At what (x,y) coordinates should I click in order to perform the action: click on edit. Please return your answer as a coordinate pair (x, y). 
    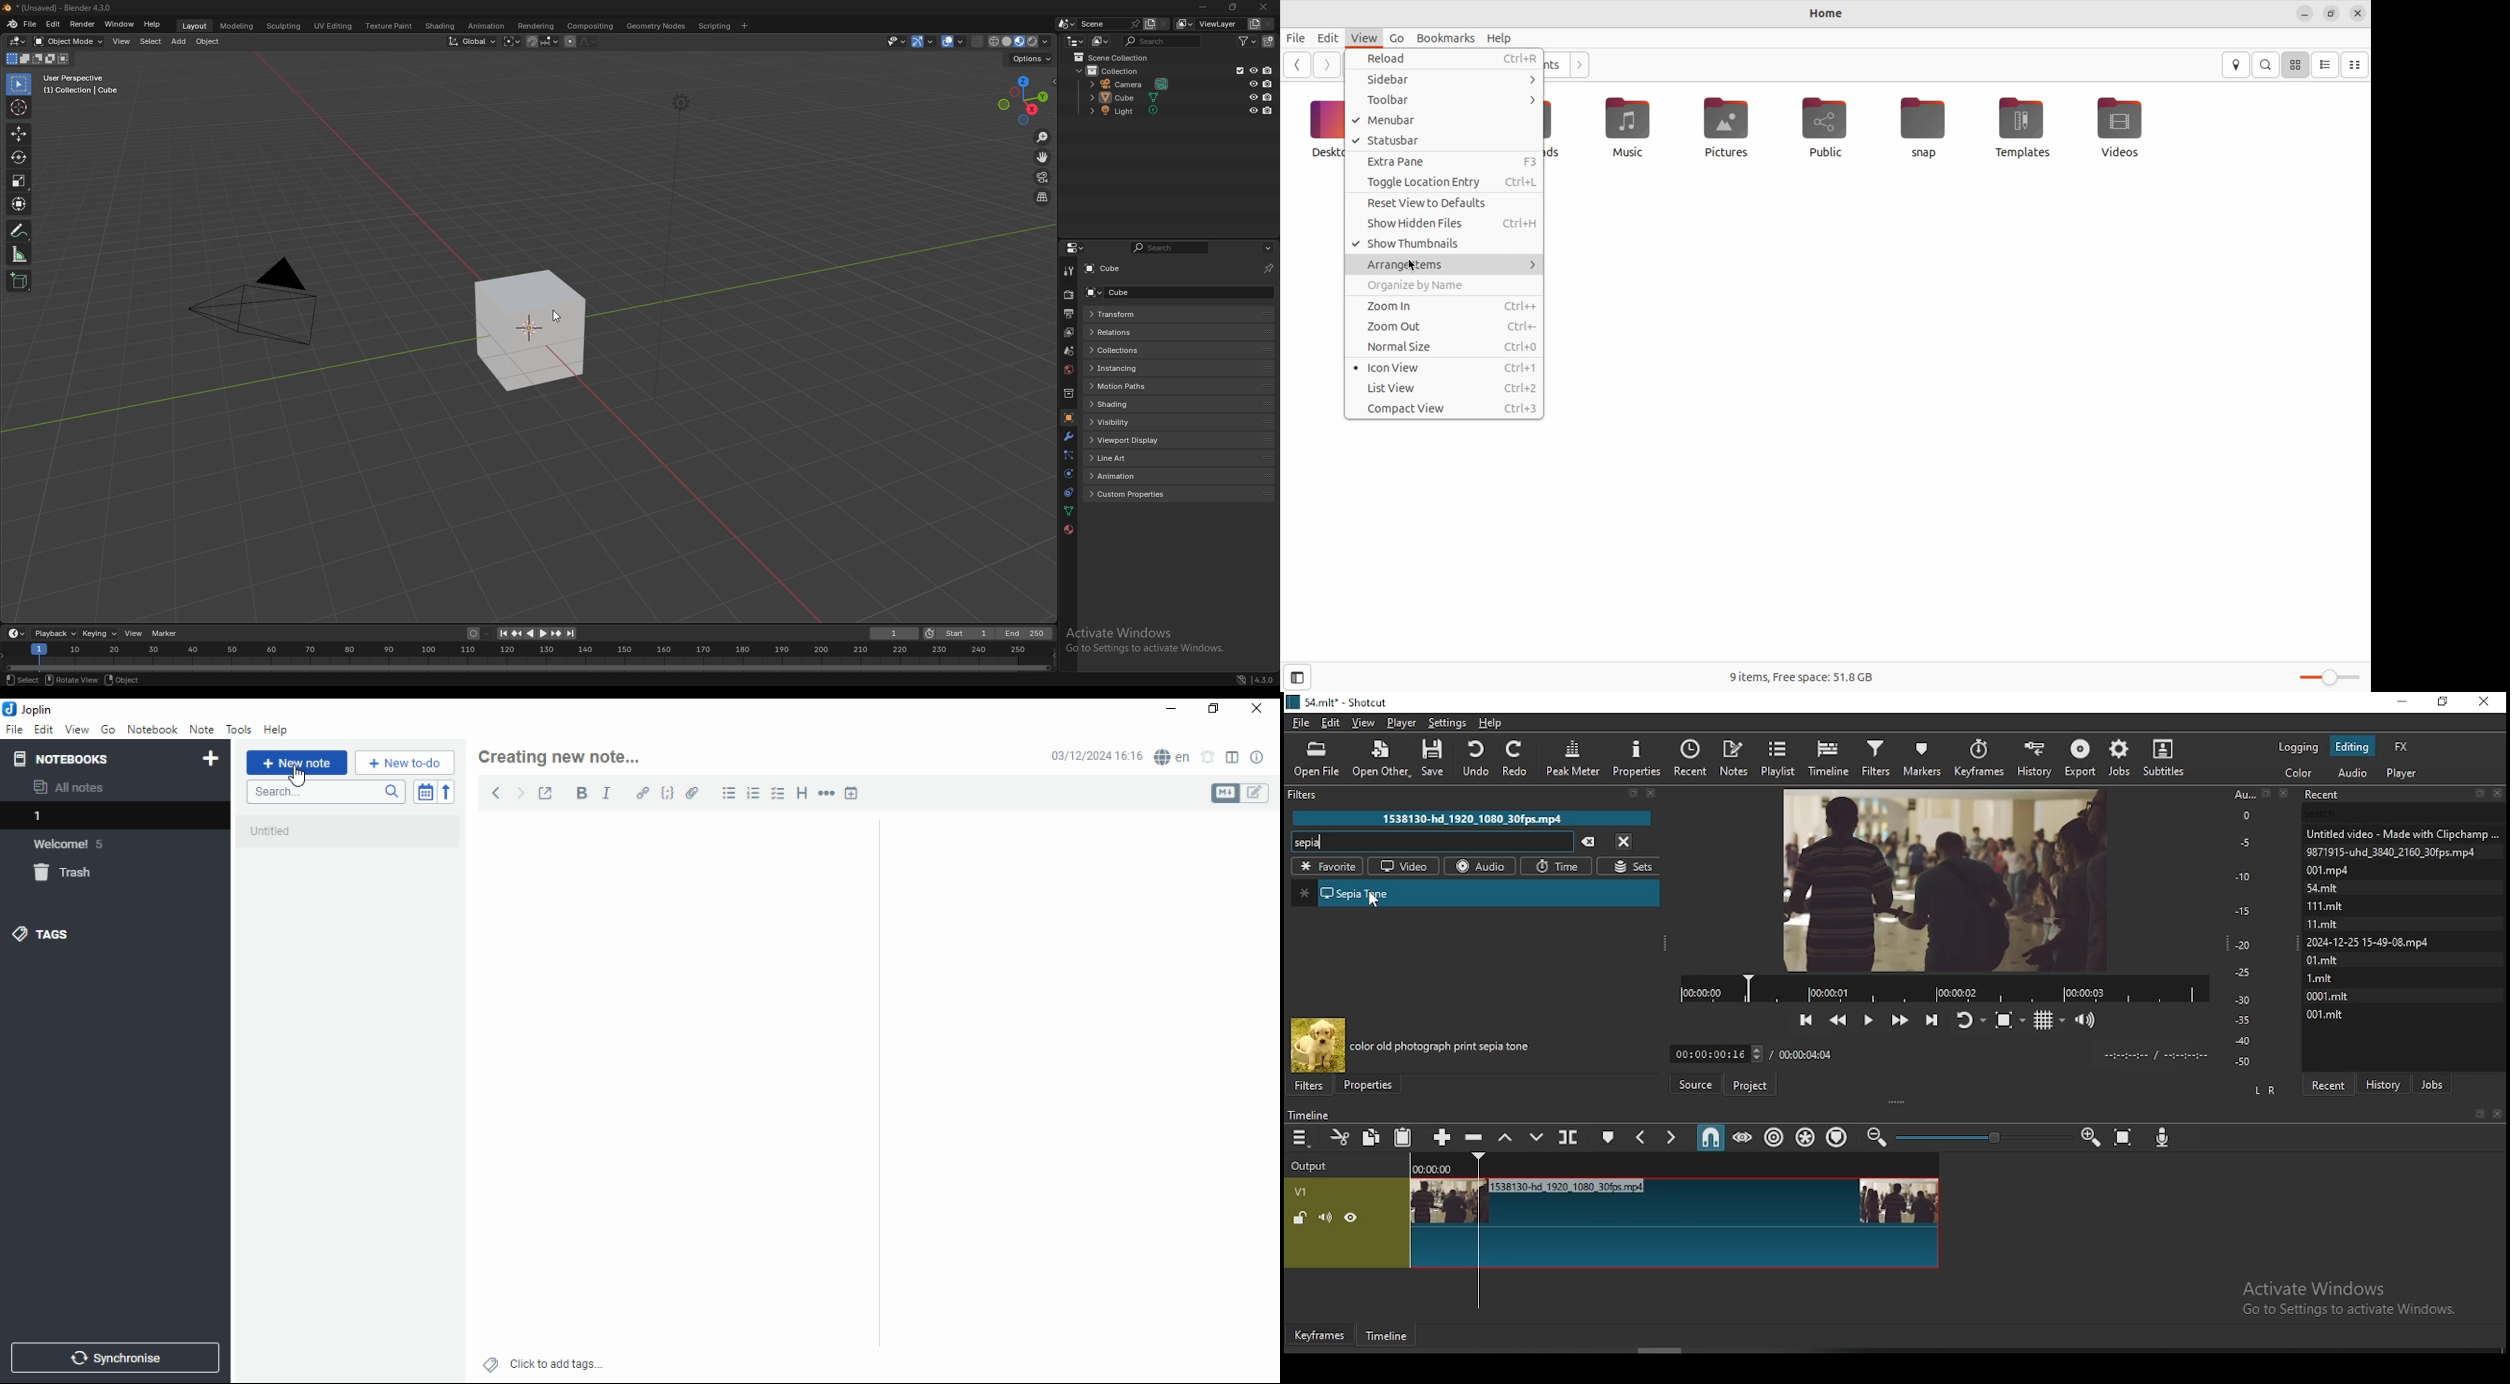
    Looking at the image, I should click on (43, 728).